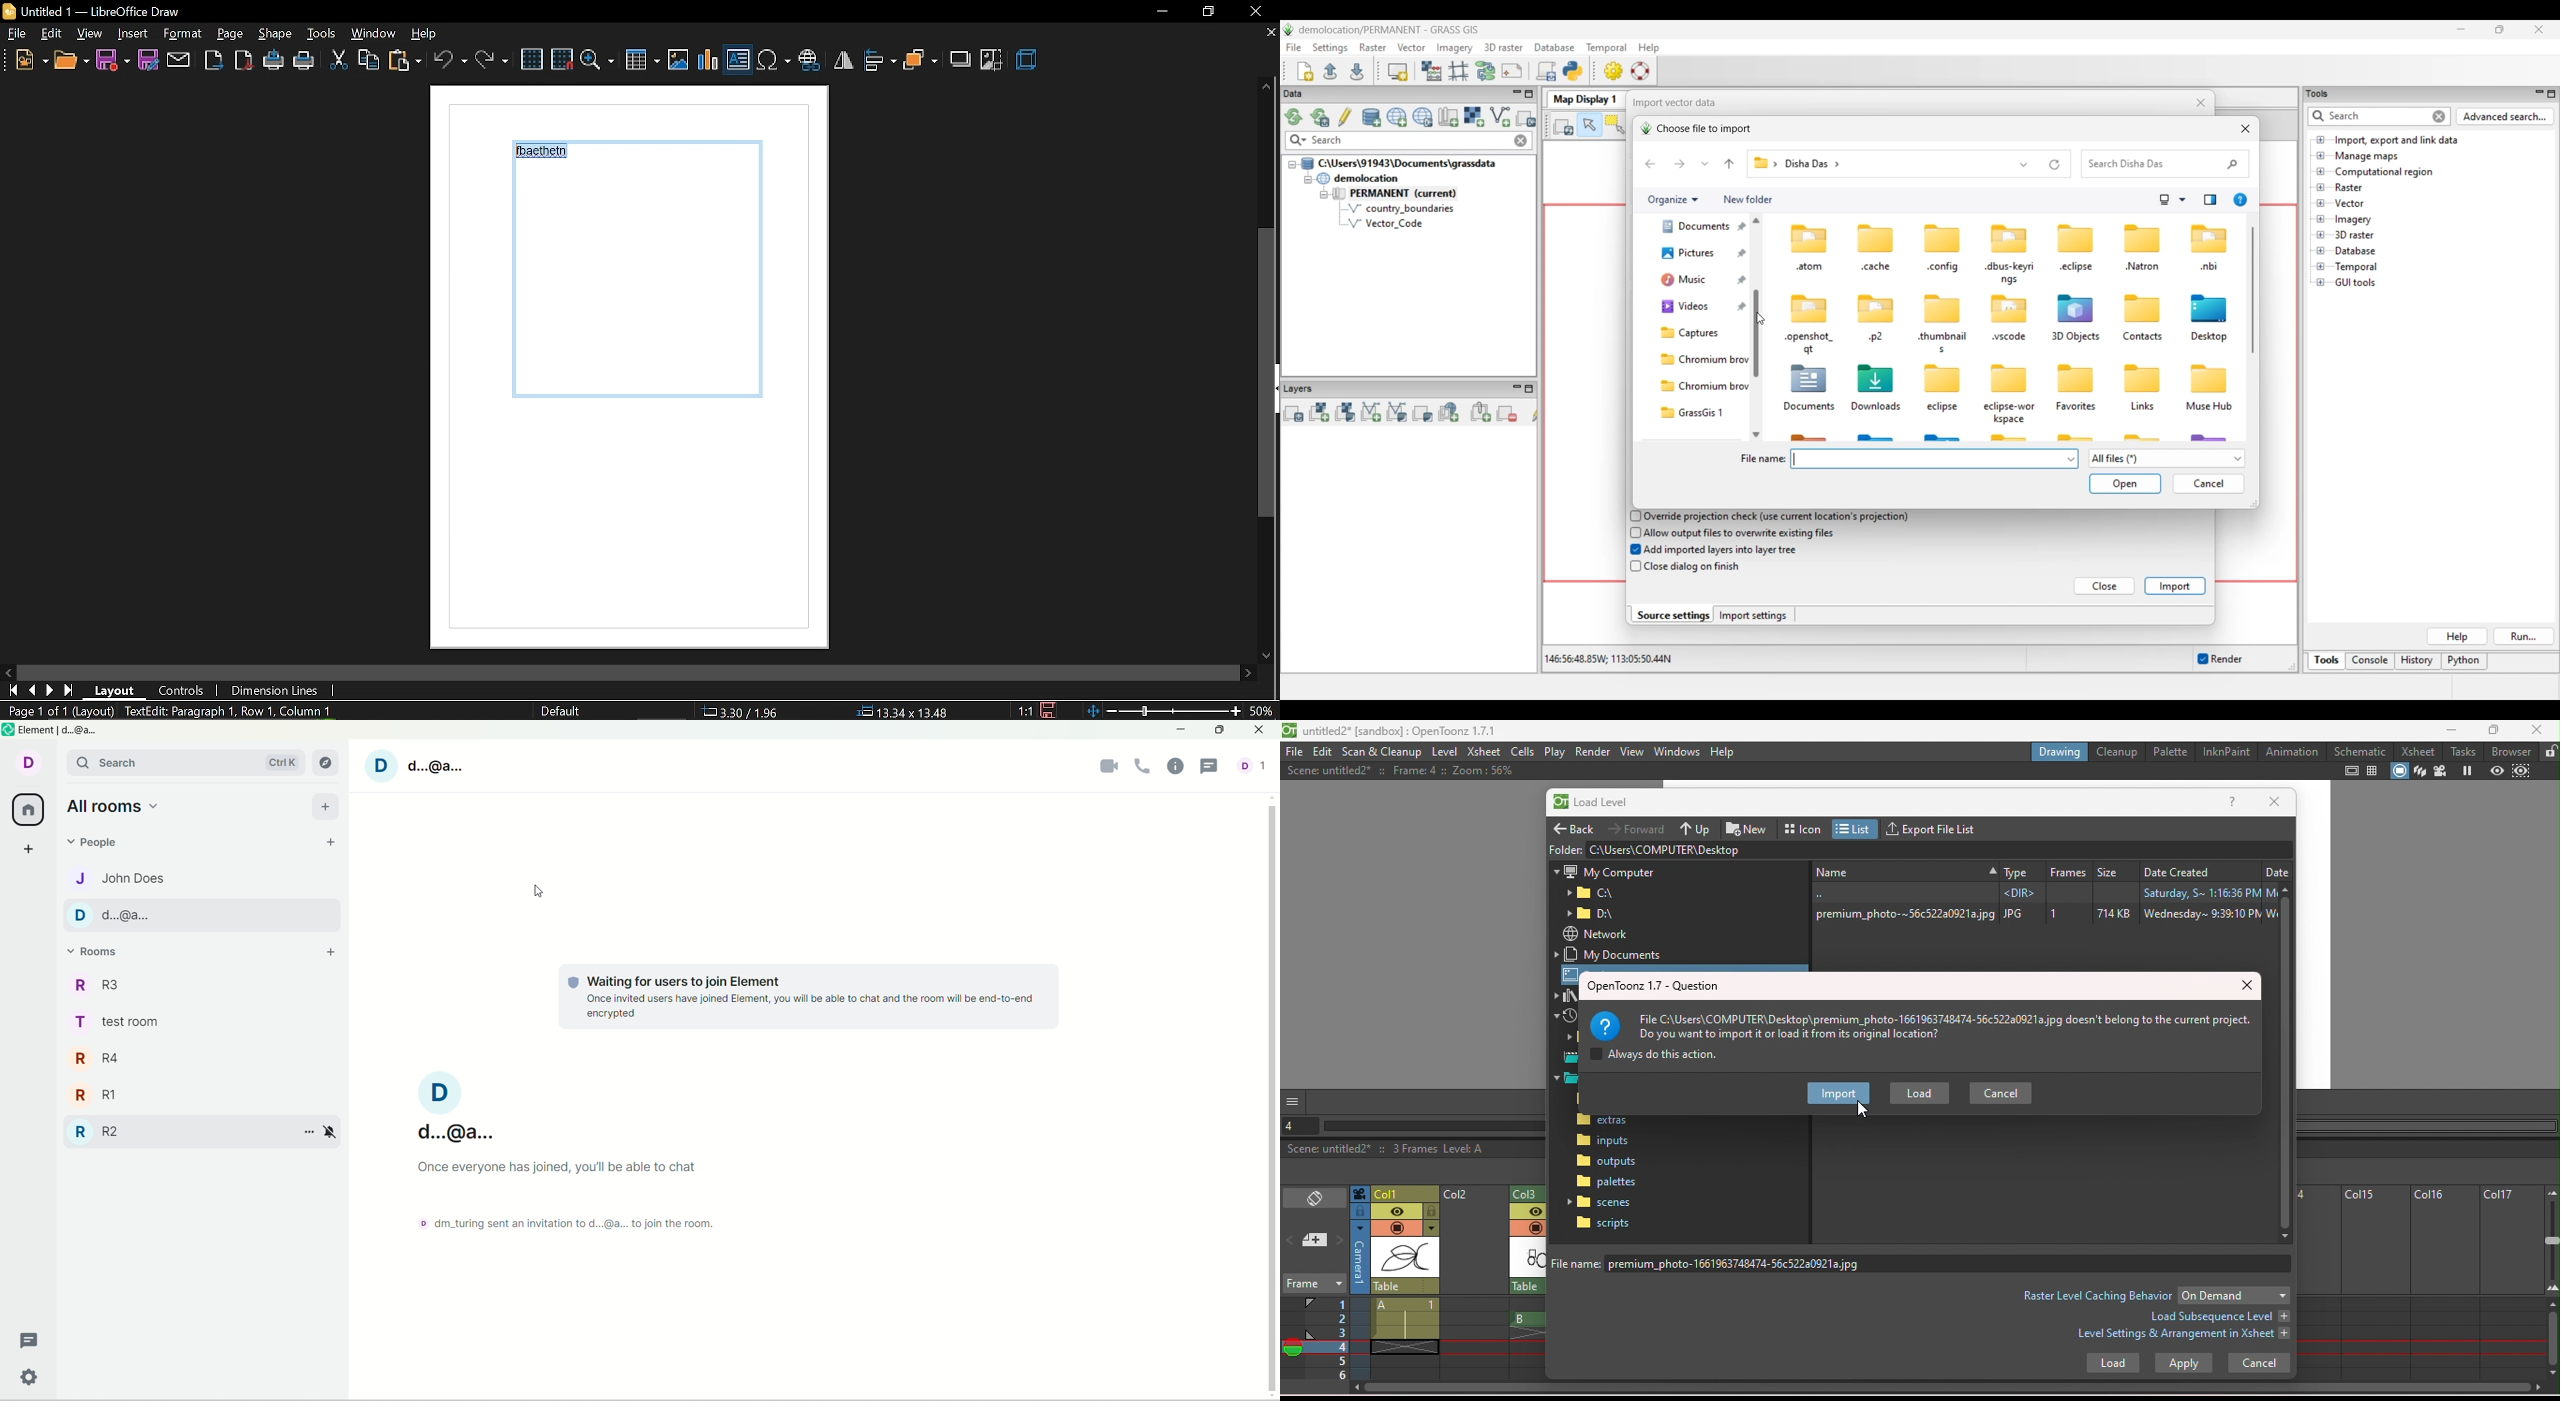  I want to click on help, so click(431, 33).